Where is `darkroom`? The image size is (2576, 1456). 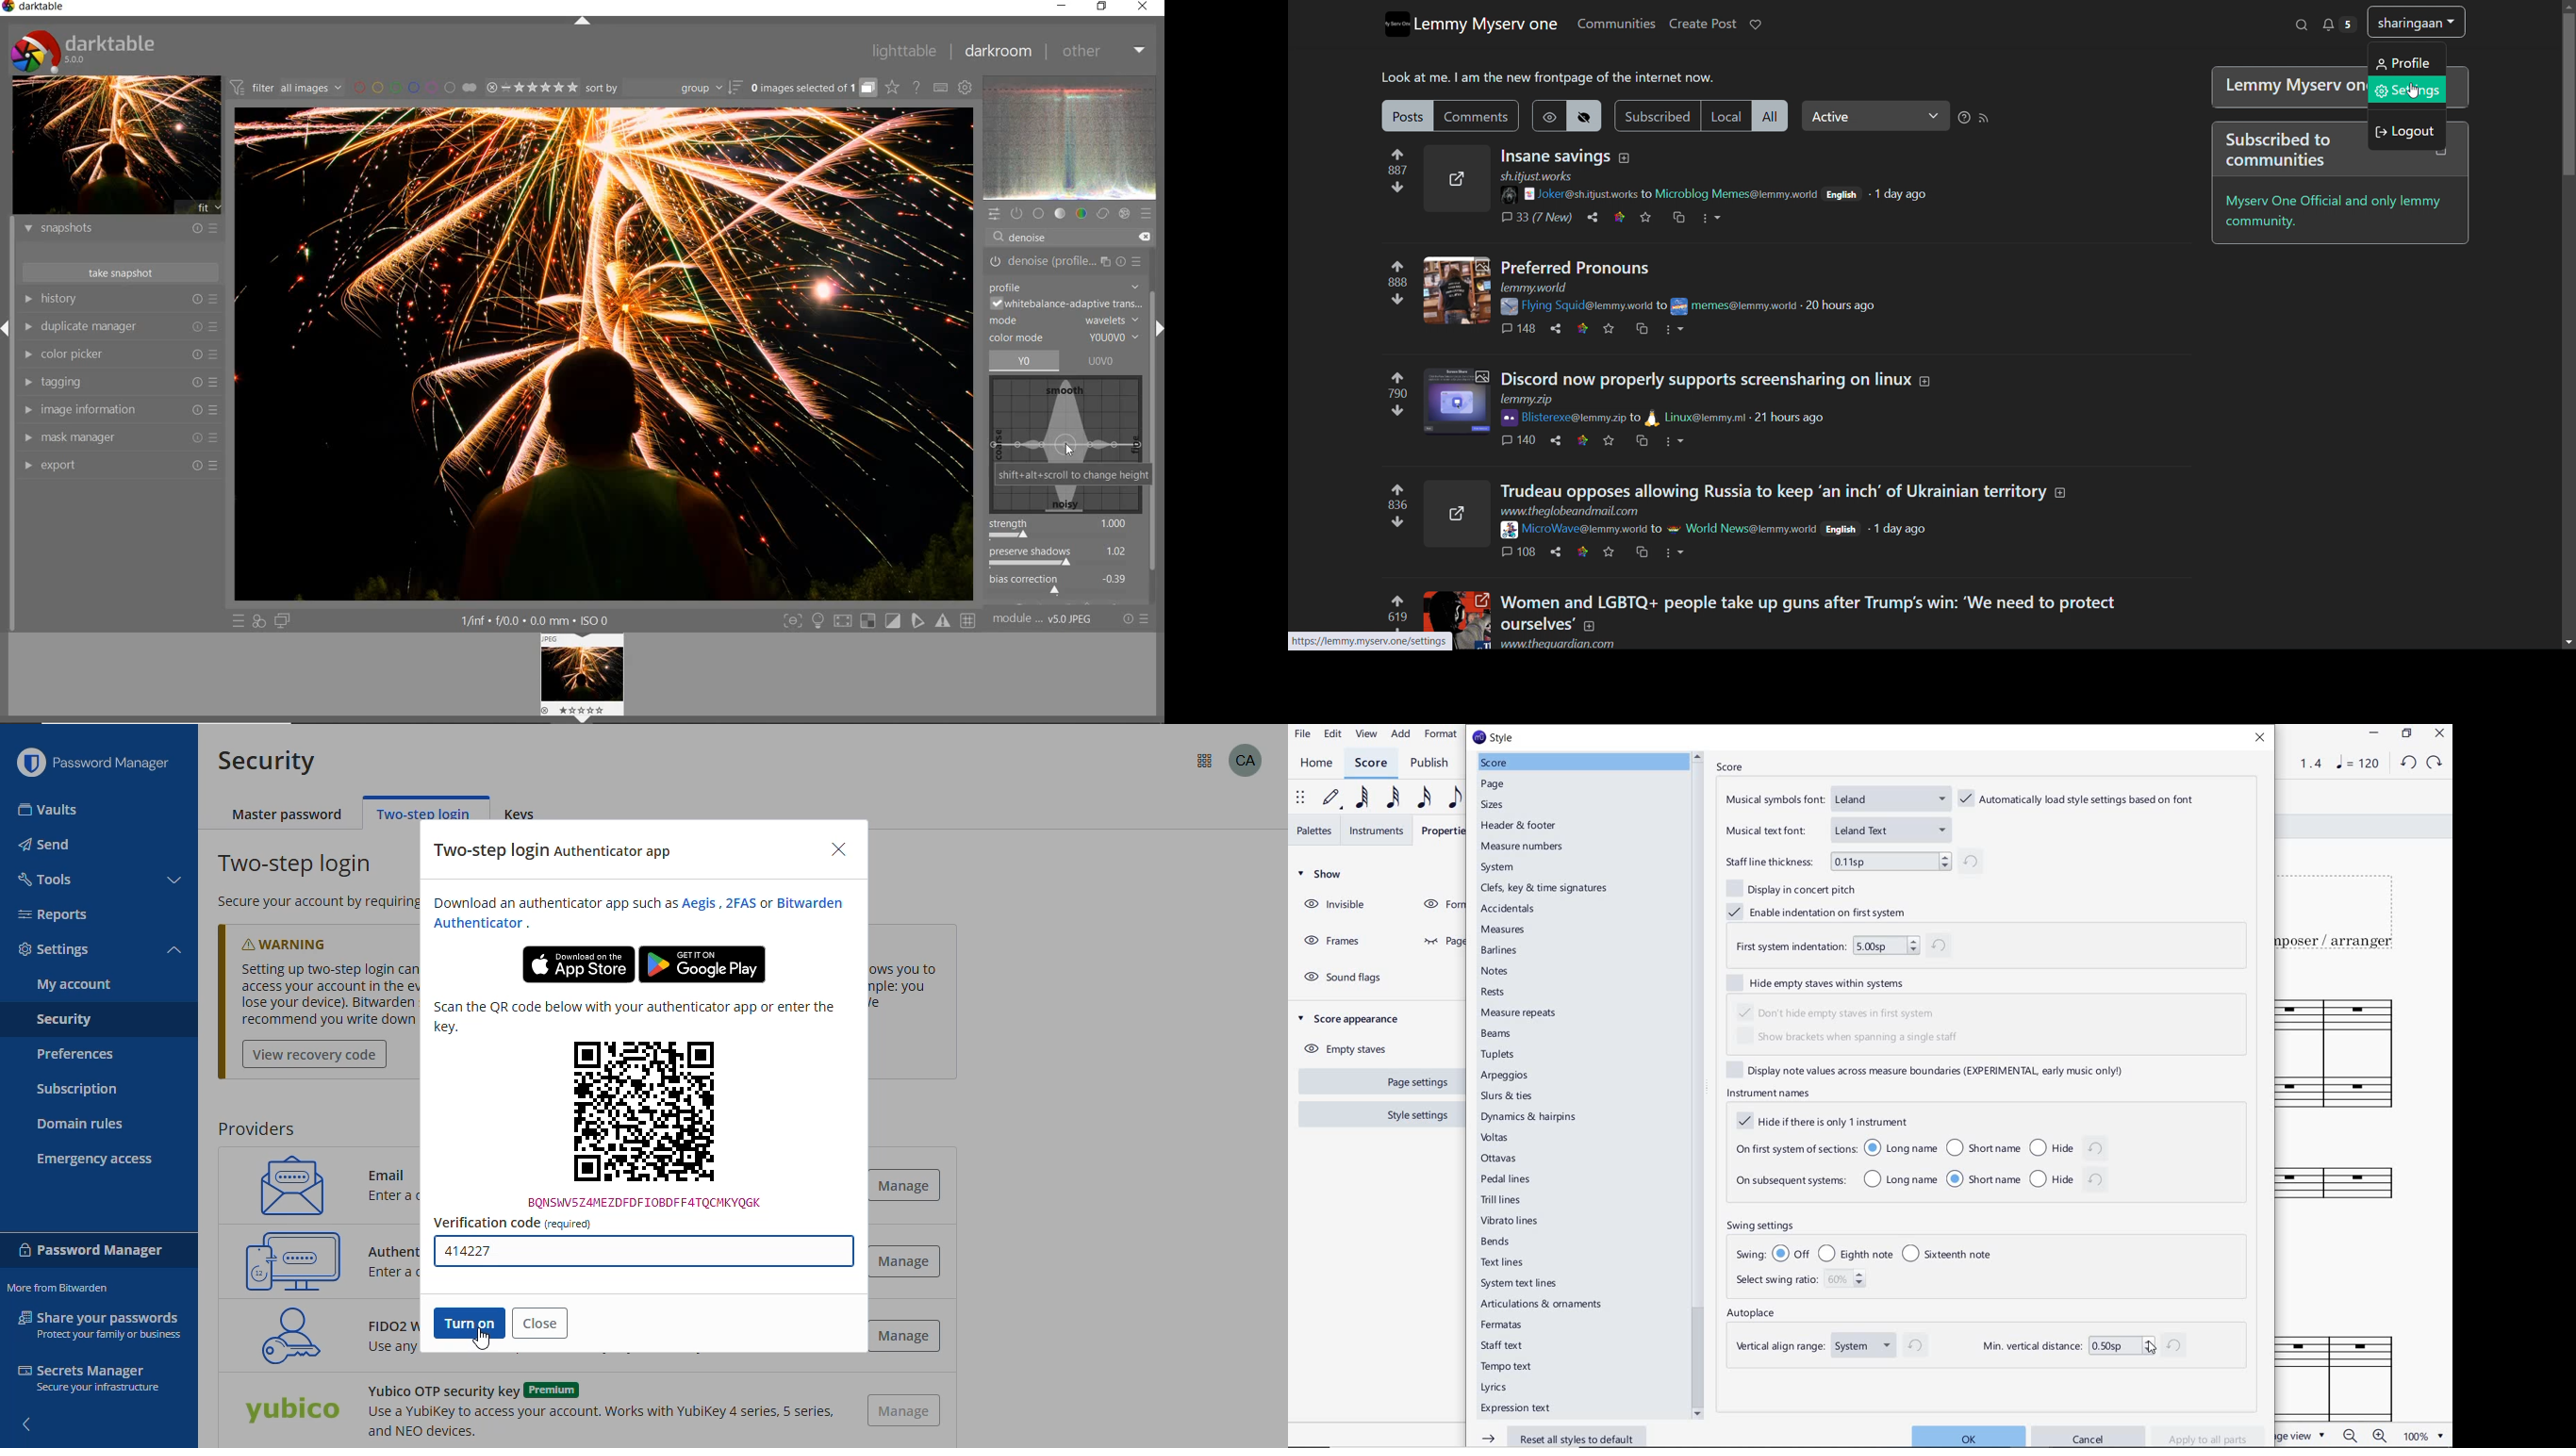
darkroom is located at coordinates (997, 51).